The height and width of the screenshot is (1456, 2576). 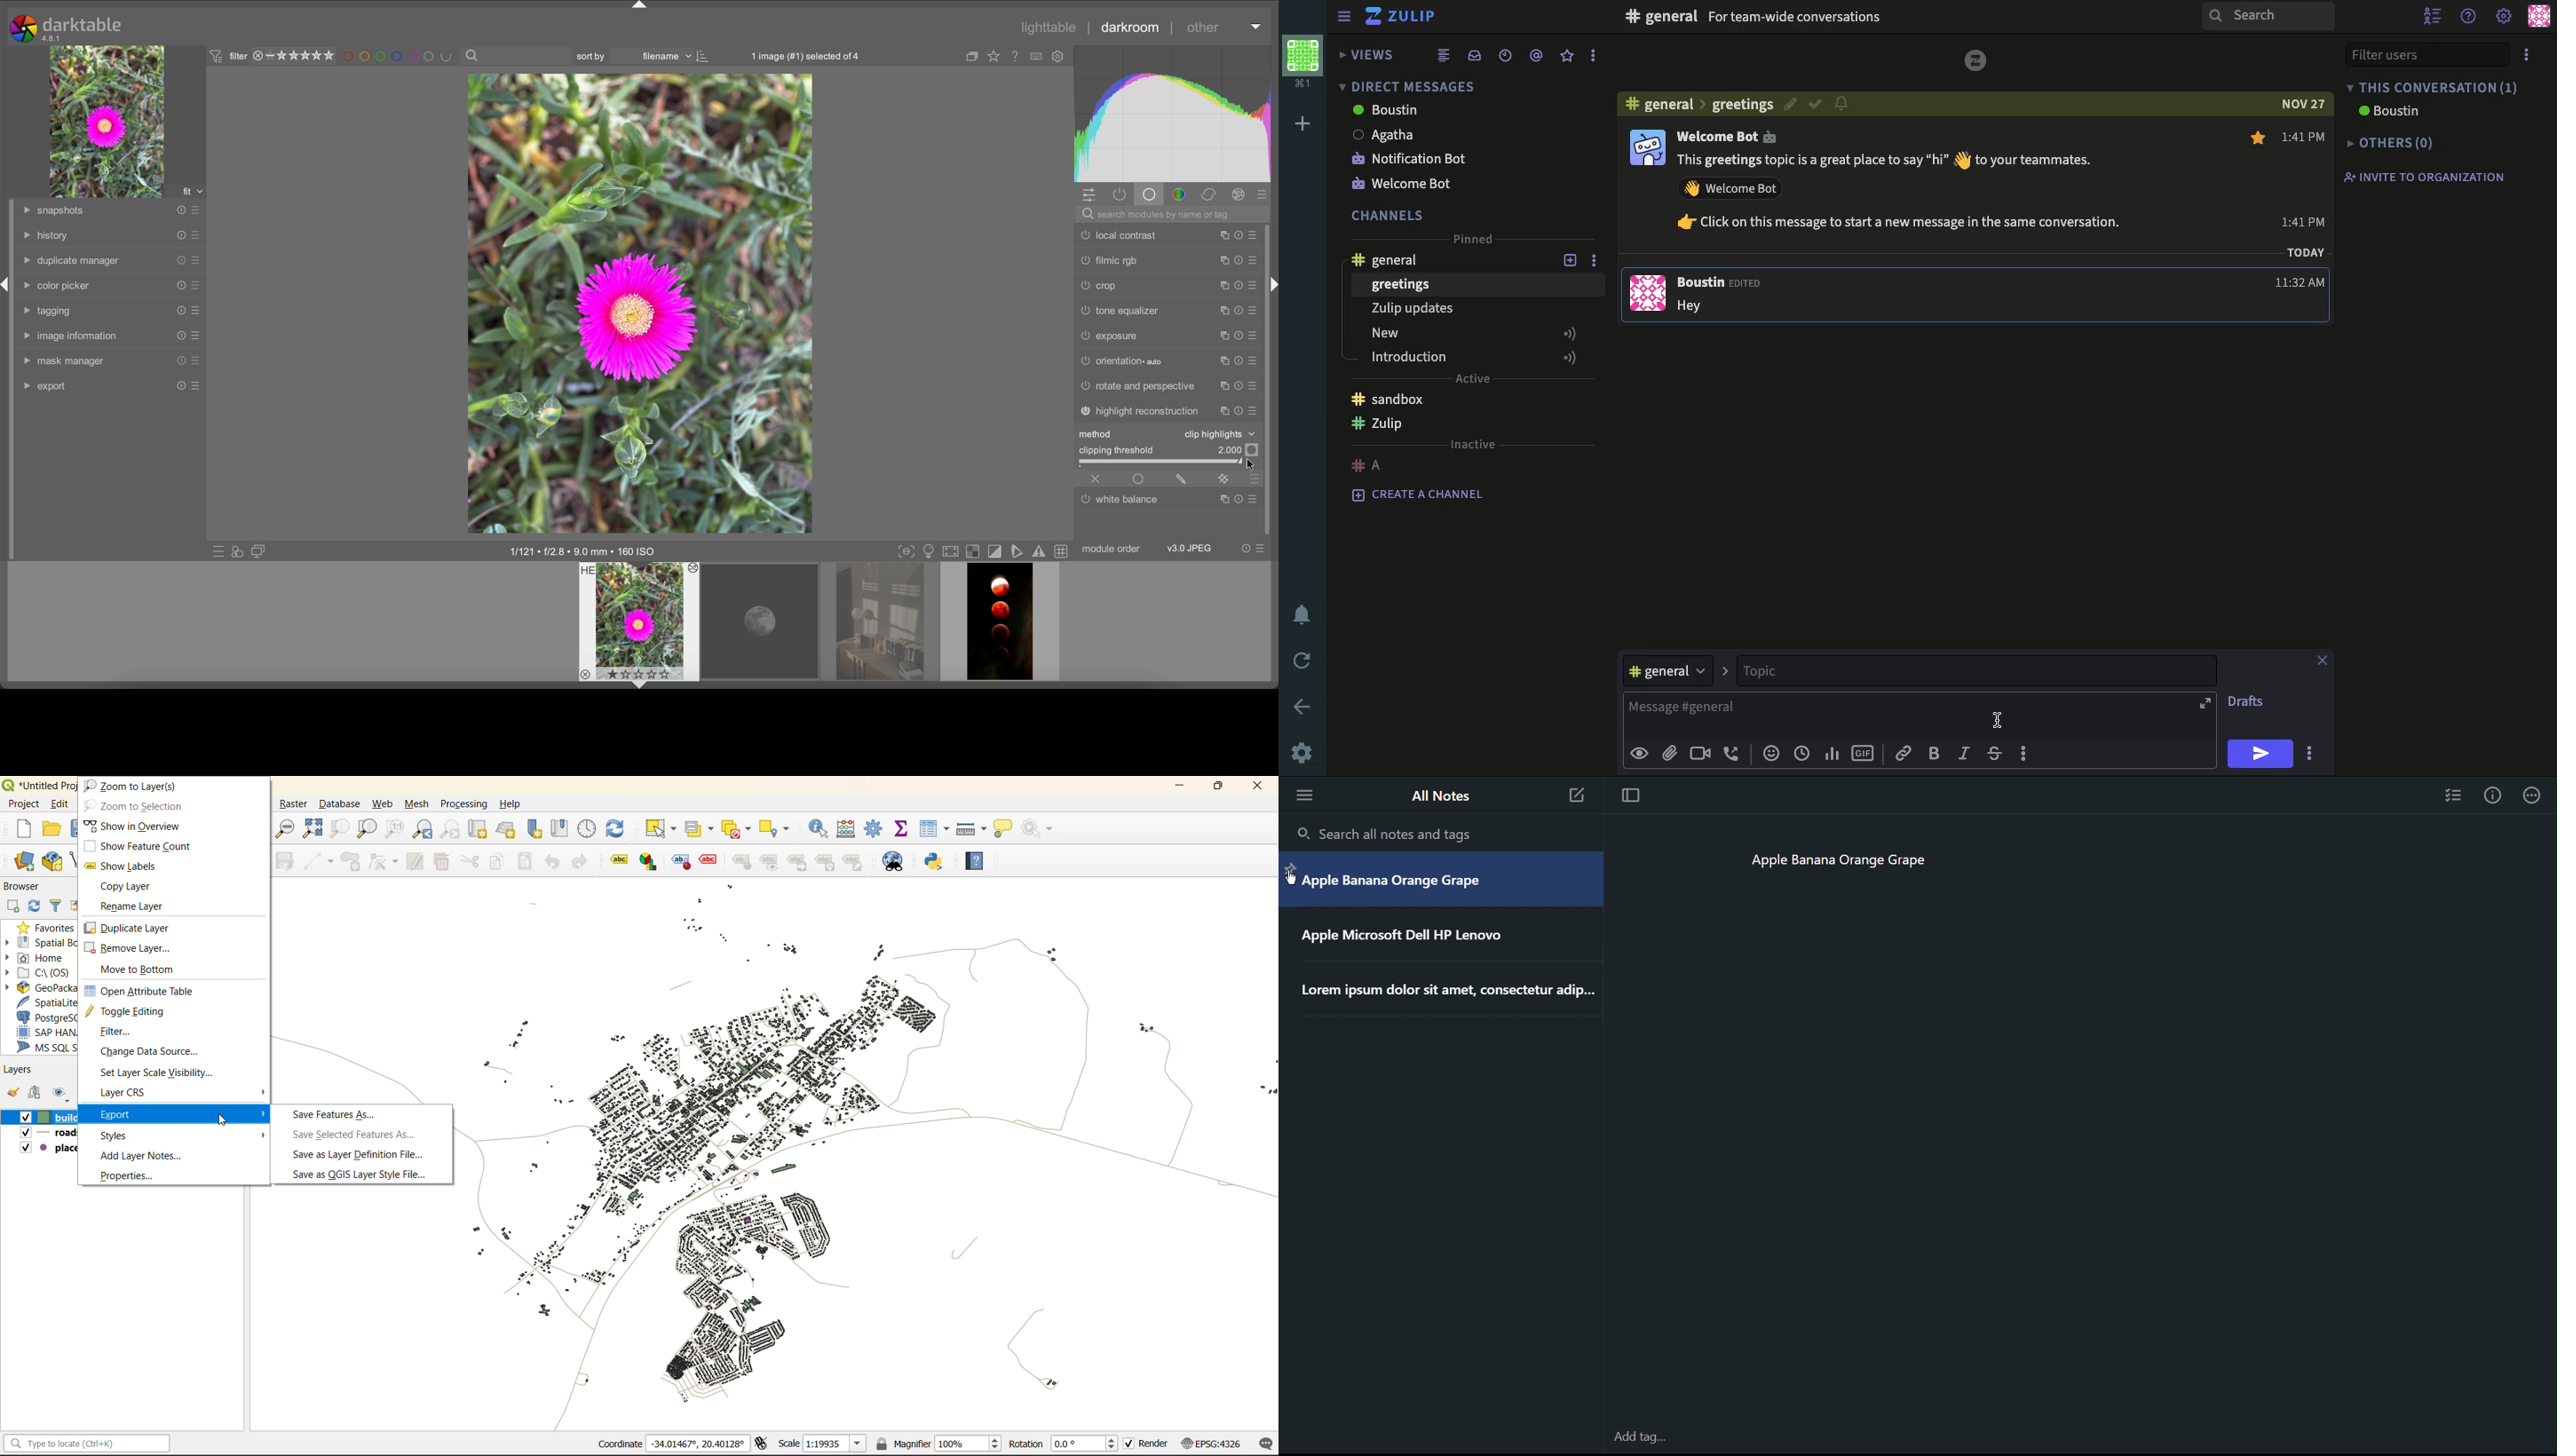 I want to click on boustin, so click(x=1385, y=111).